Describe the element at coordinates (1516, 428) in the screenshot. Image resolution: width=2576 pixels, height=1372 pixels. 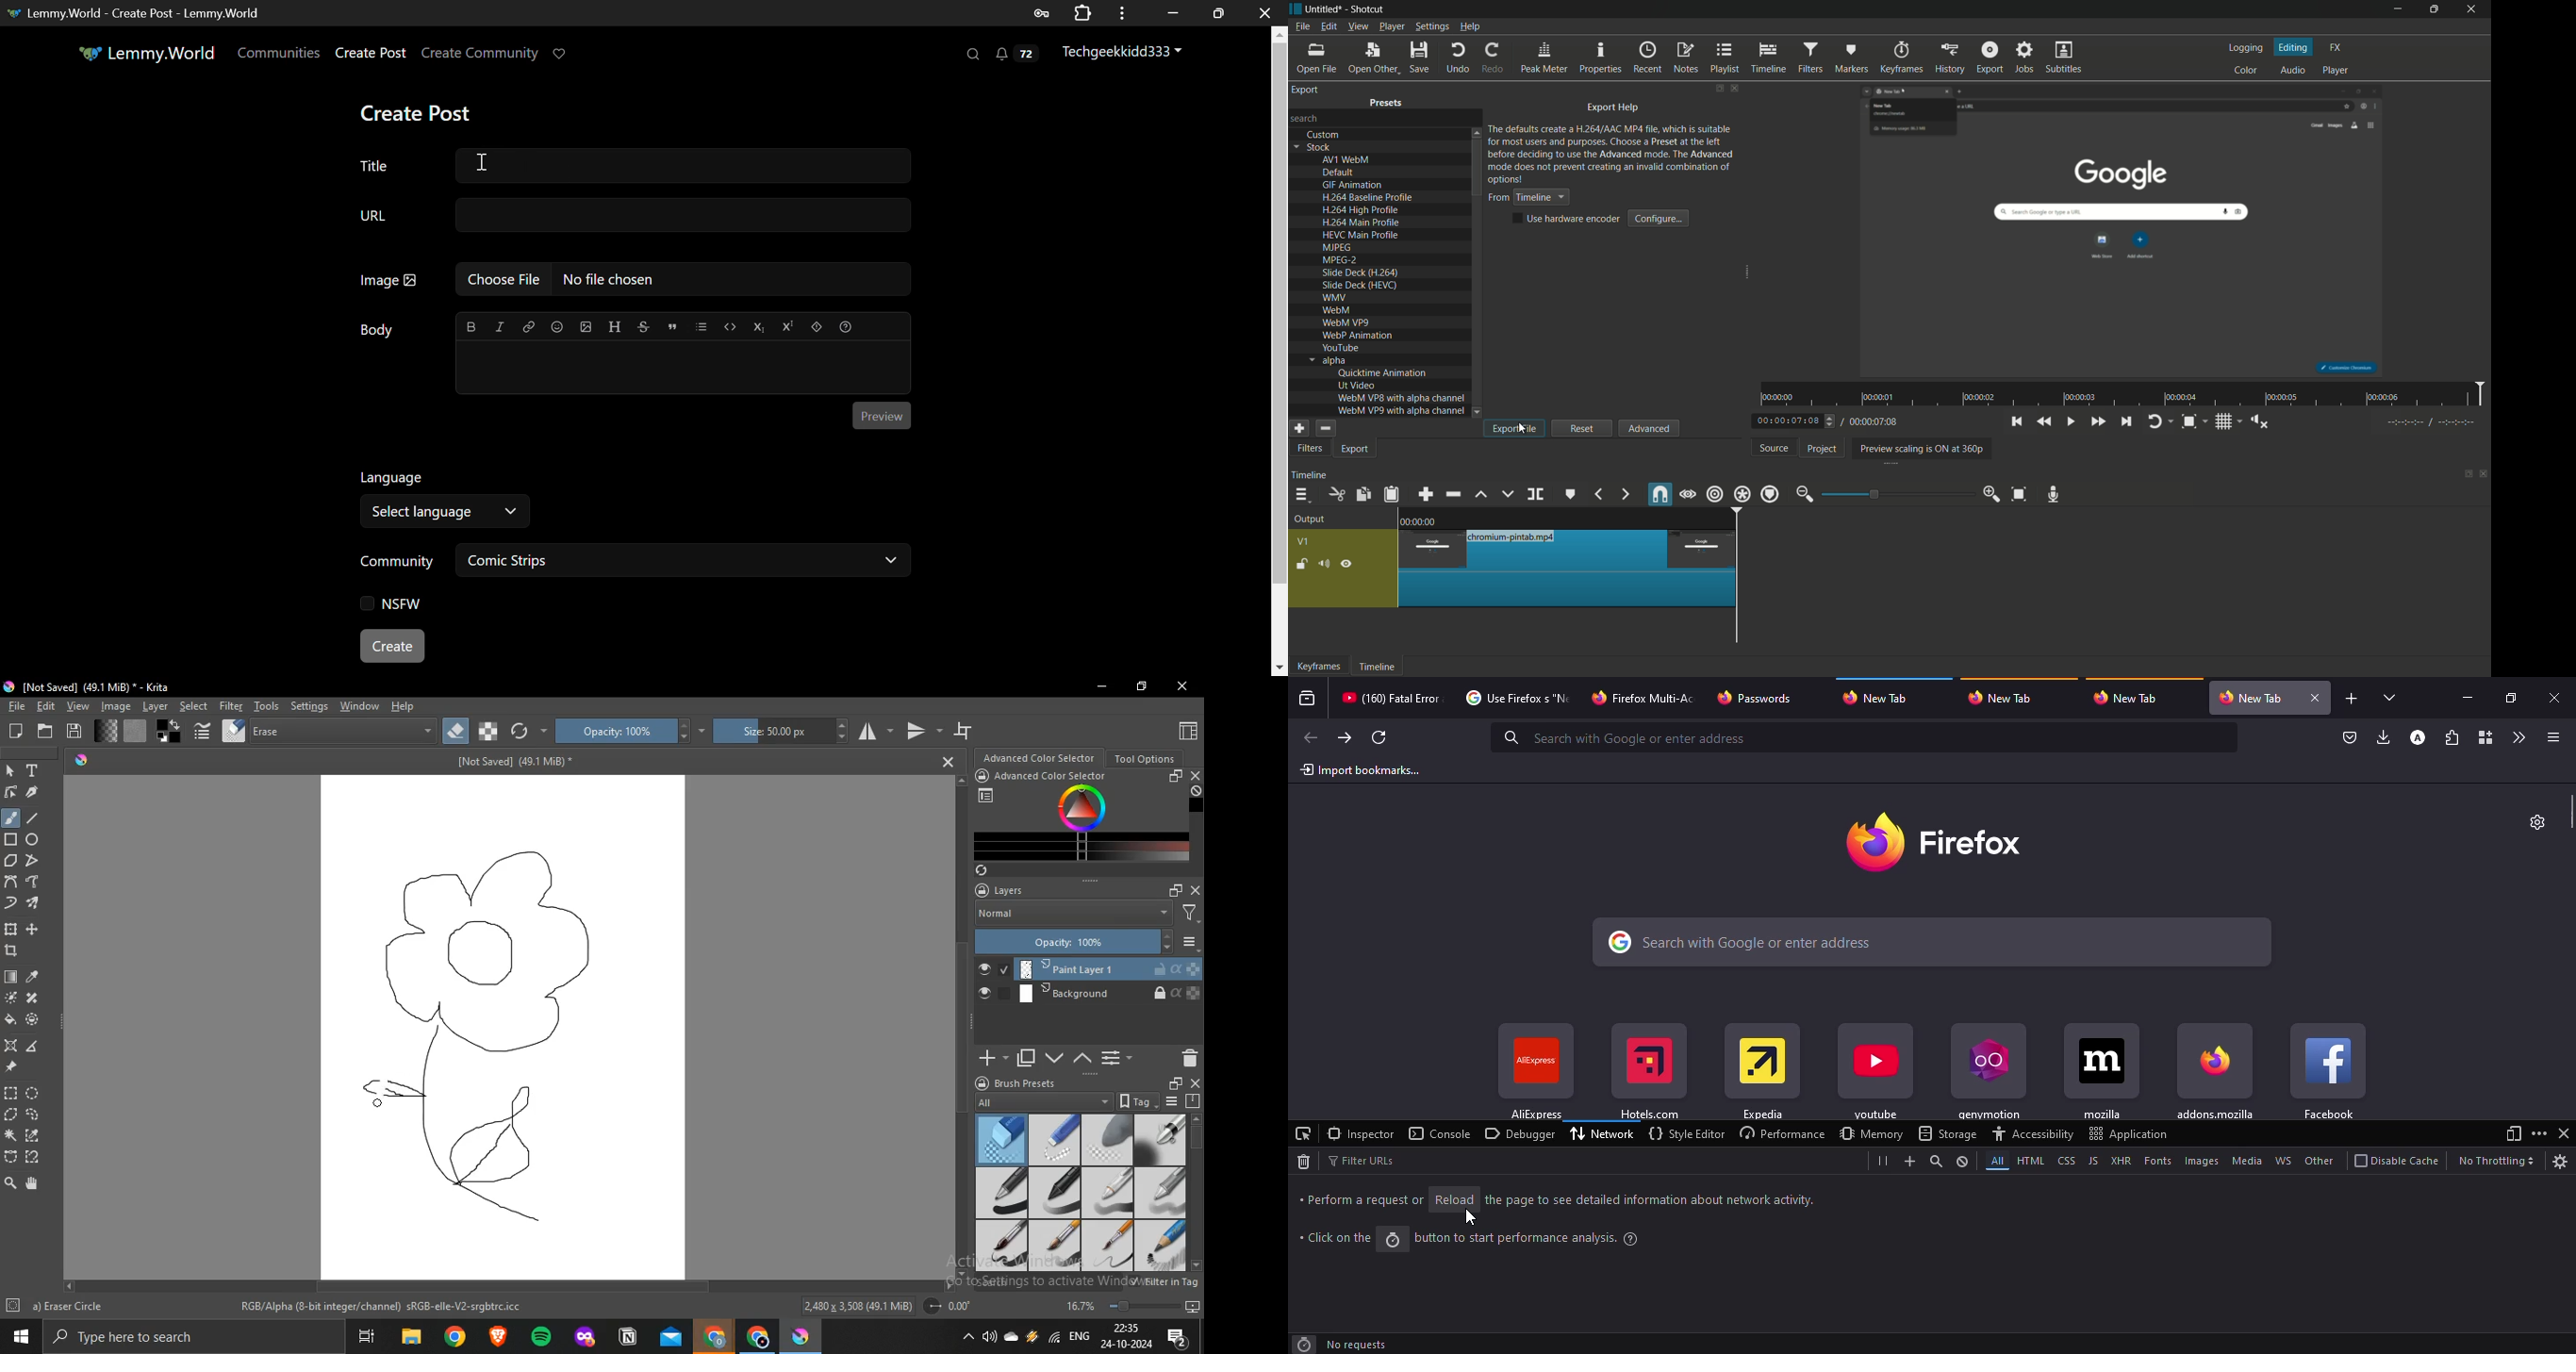
I see `export file` at that location.